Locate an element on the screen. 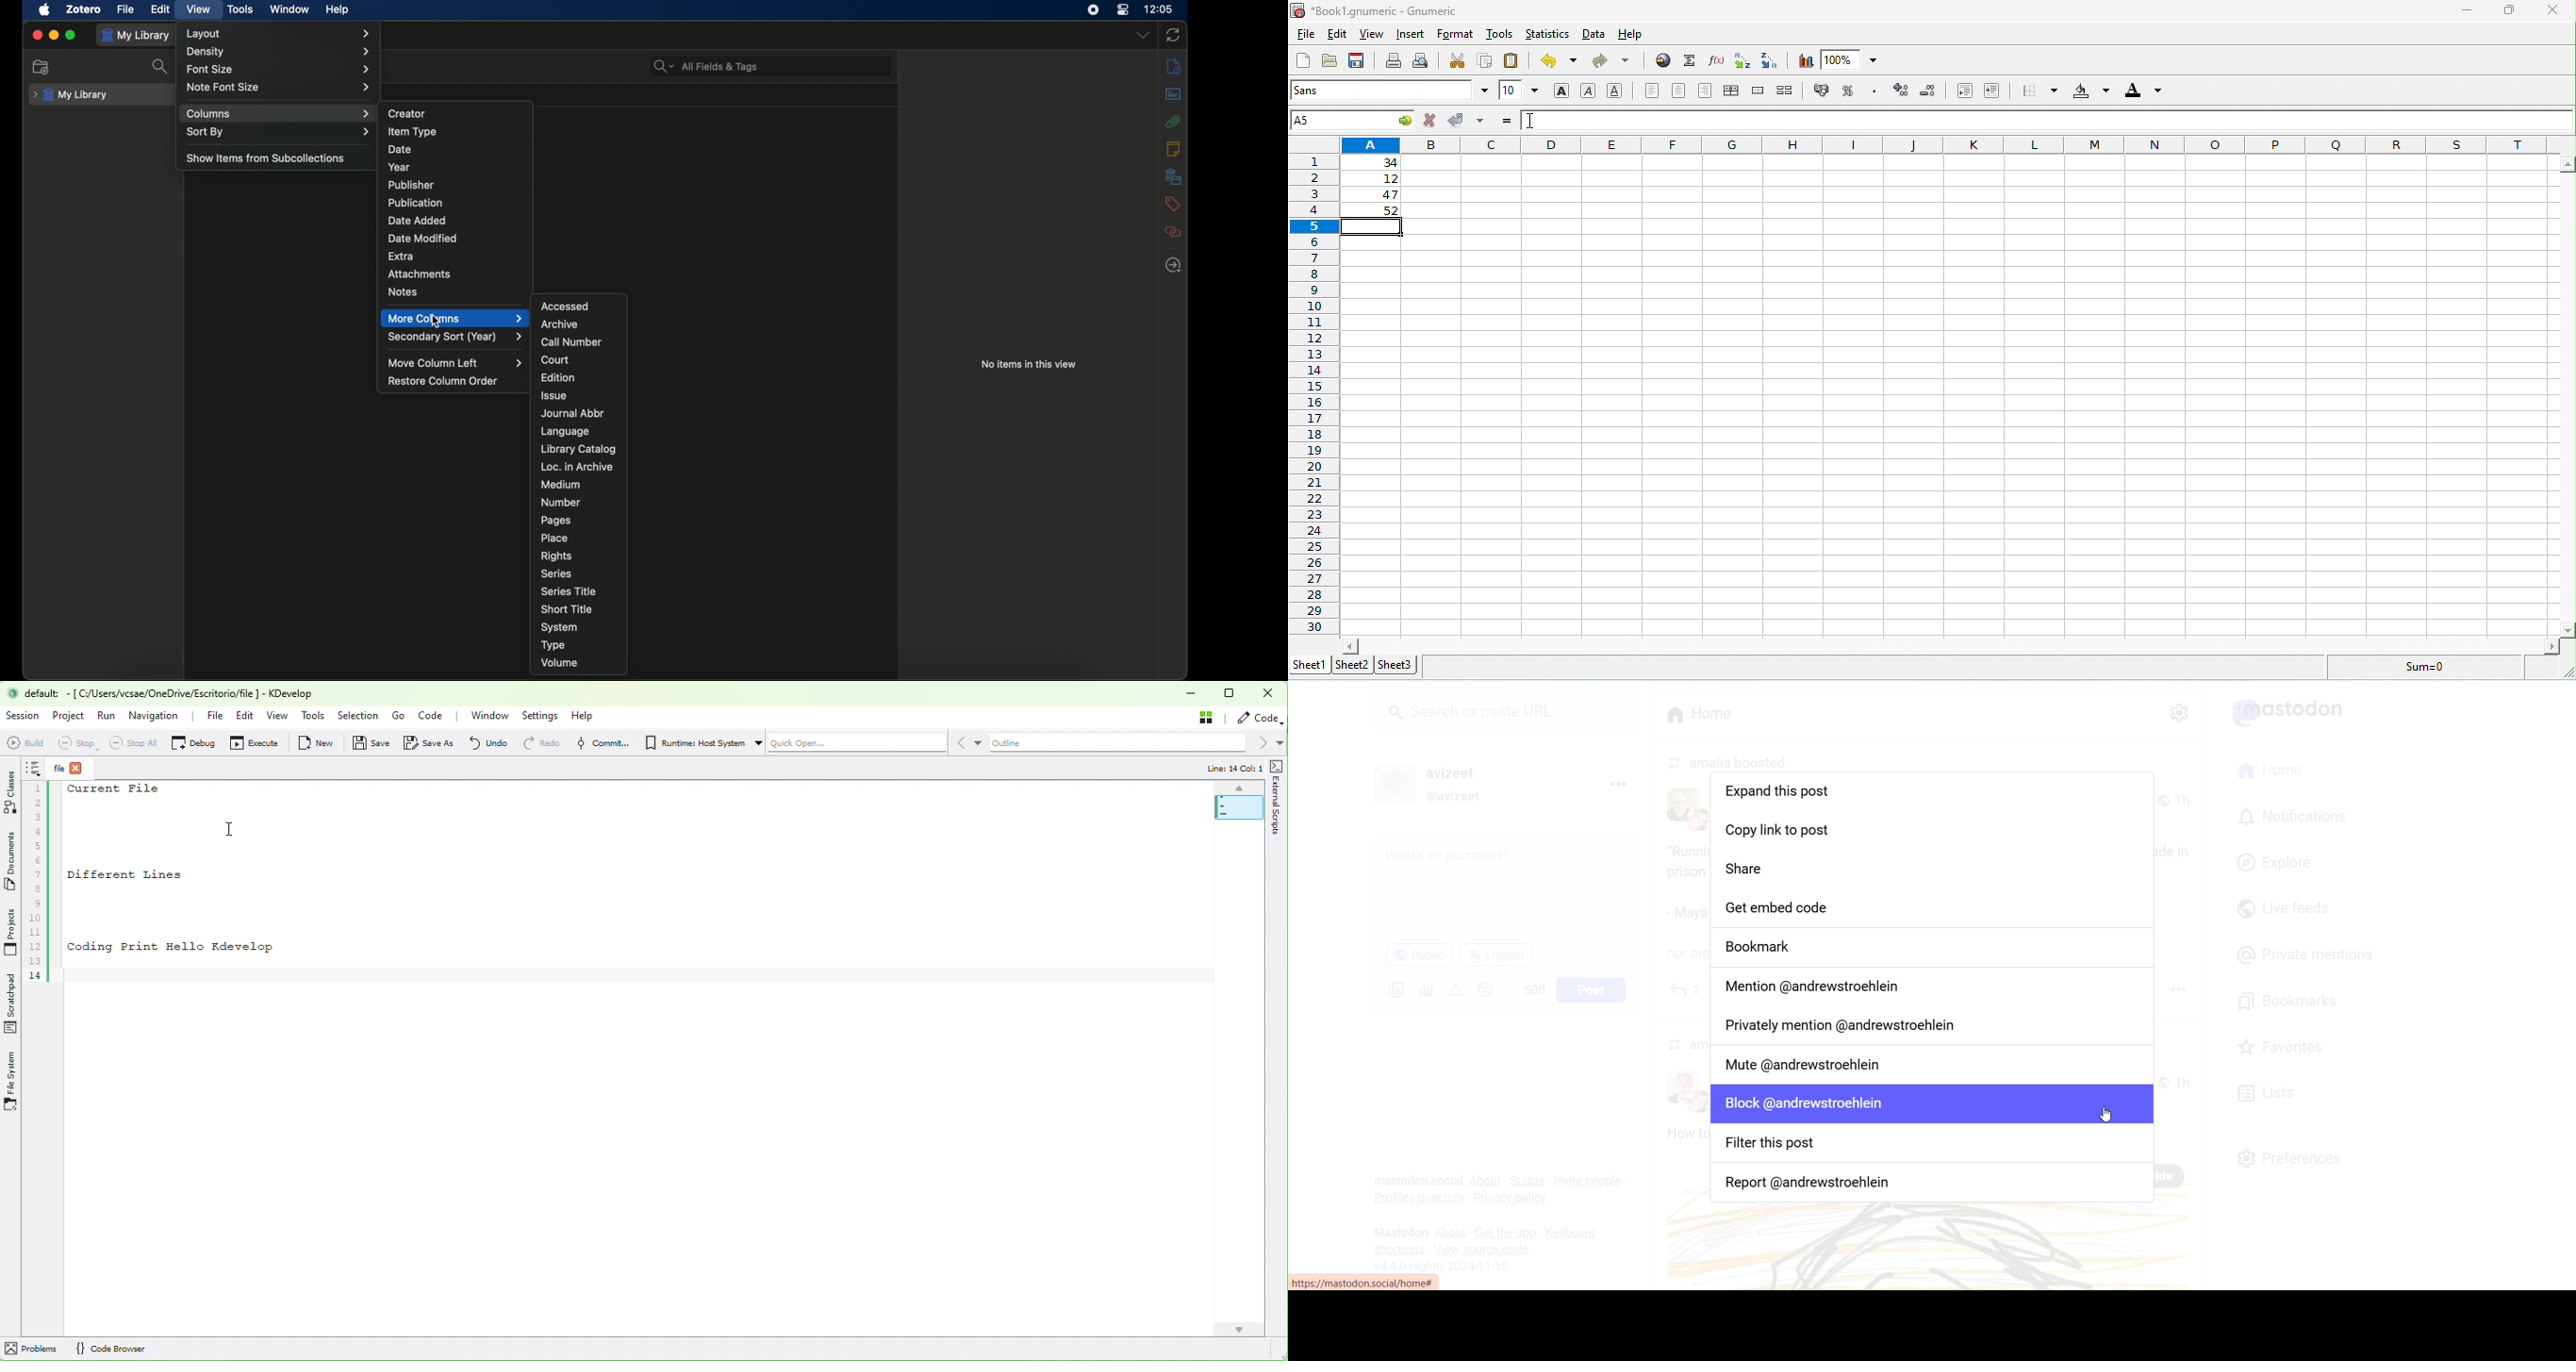 The width and height of the screenshot is (2576, 1372). related is located at coordinates (1174, 231).